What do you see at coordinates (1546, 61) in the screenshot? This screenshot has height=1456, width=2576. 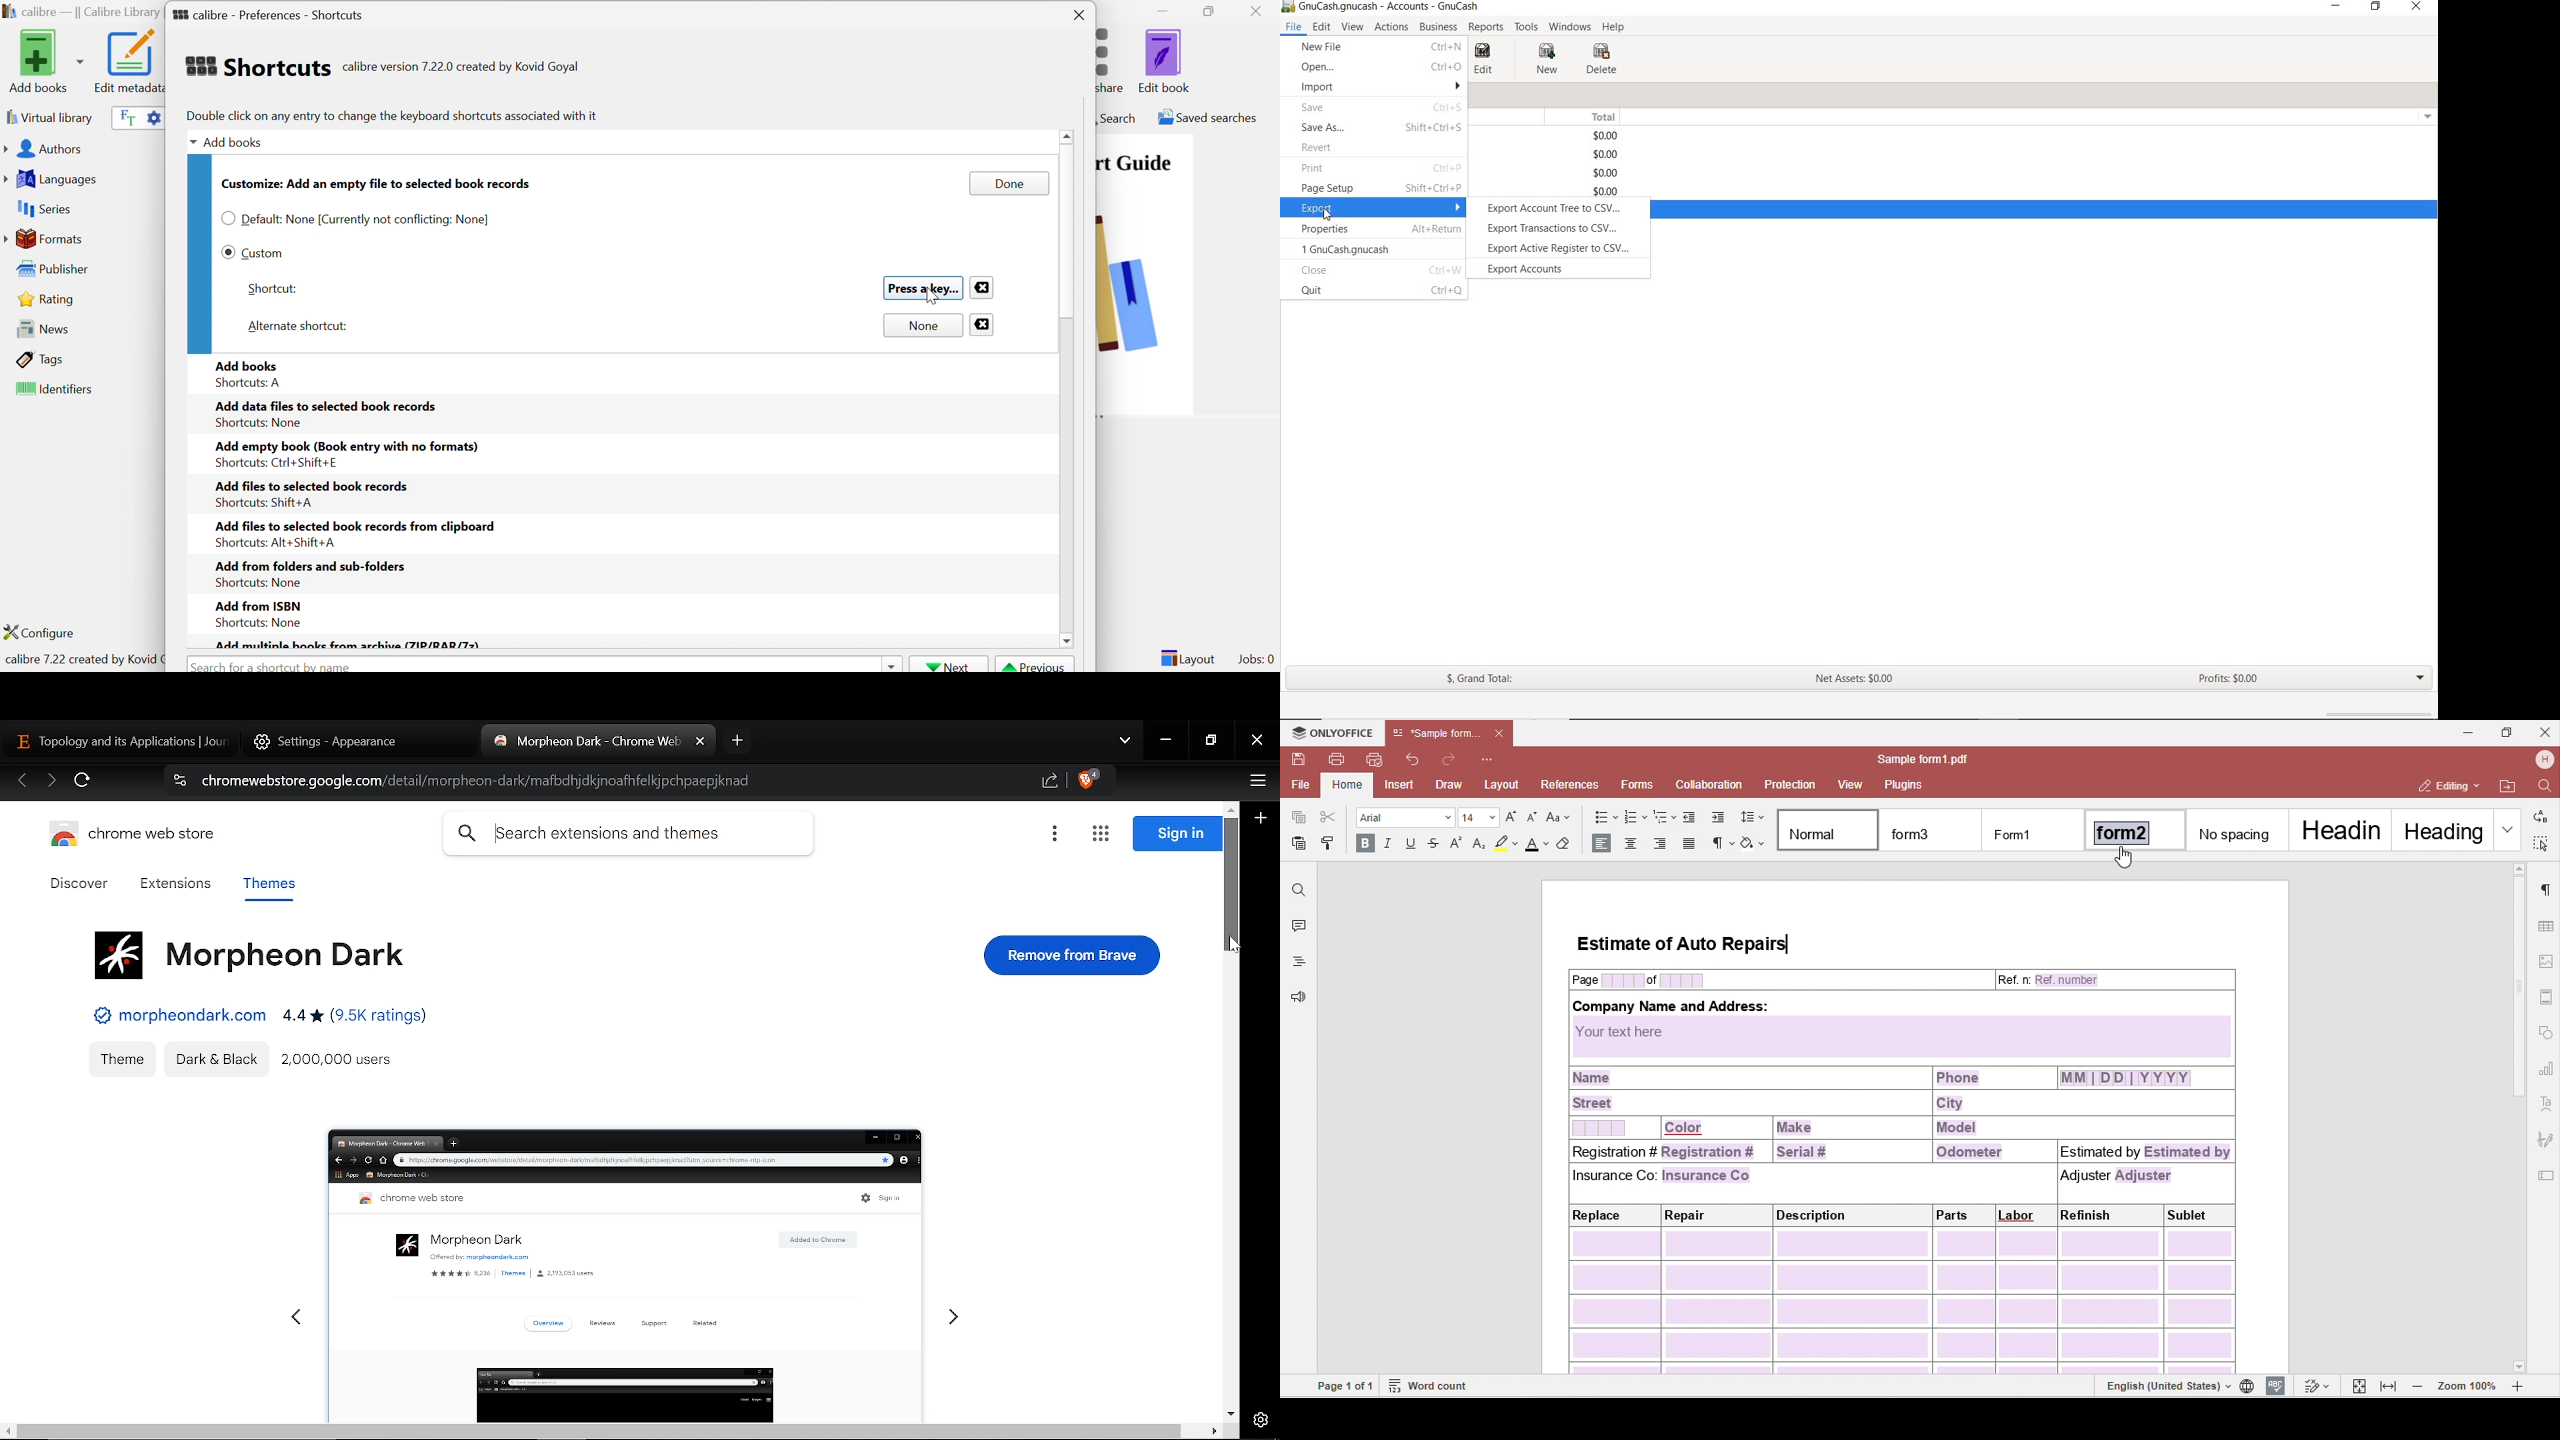 I see `NEW` at bounding box center [1546, 61].